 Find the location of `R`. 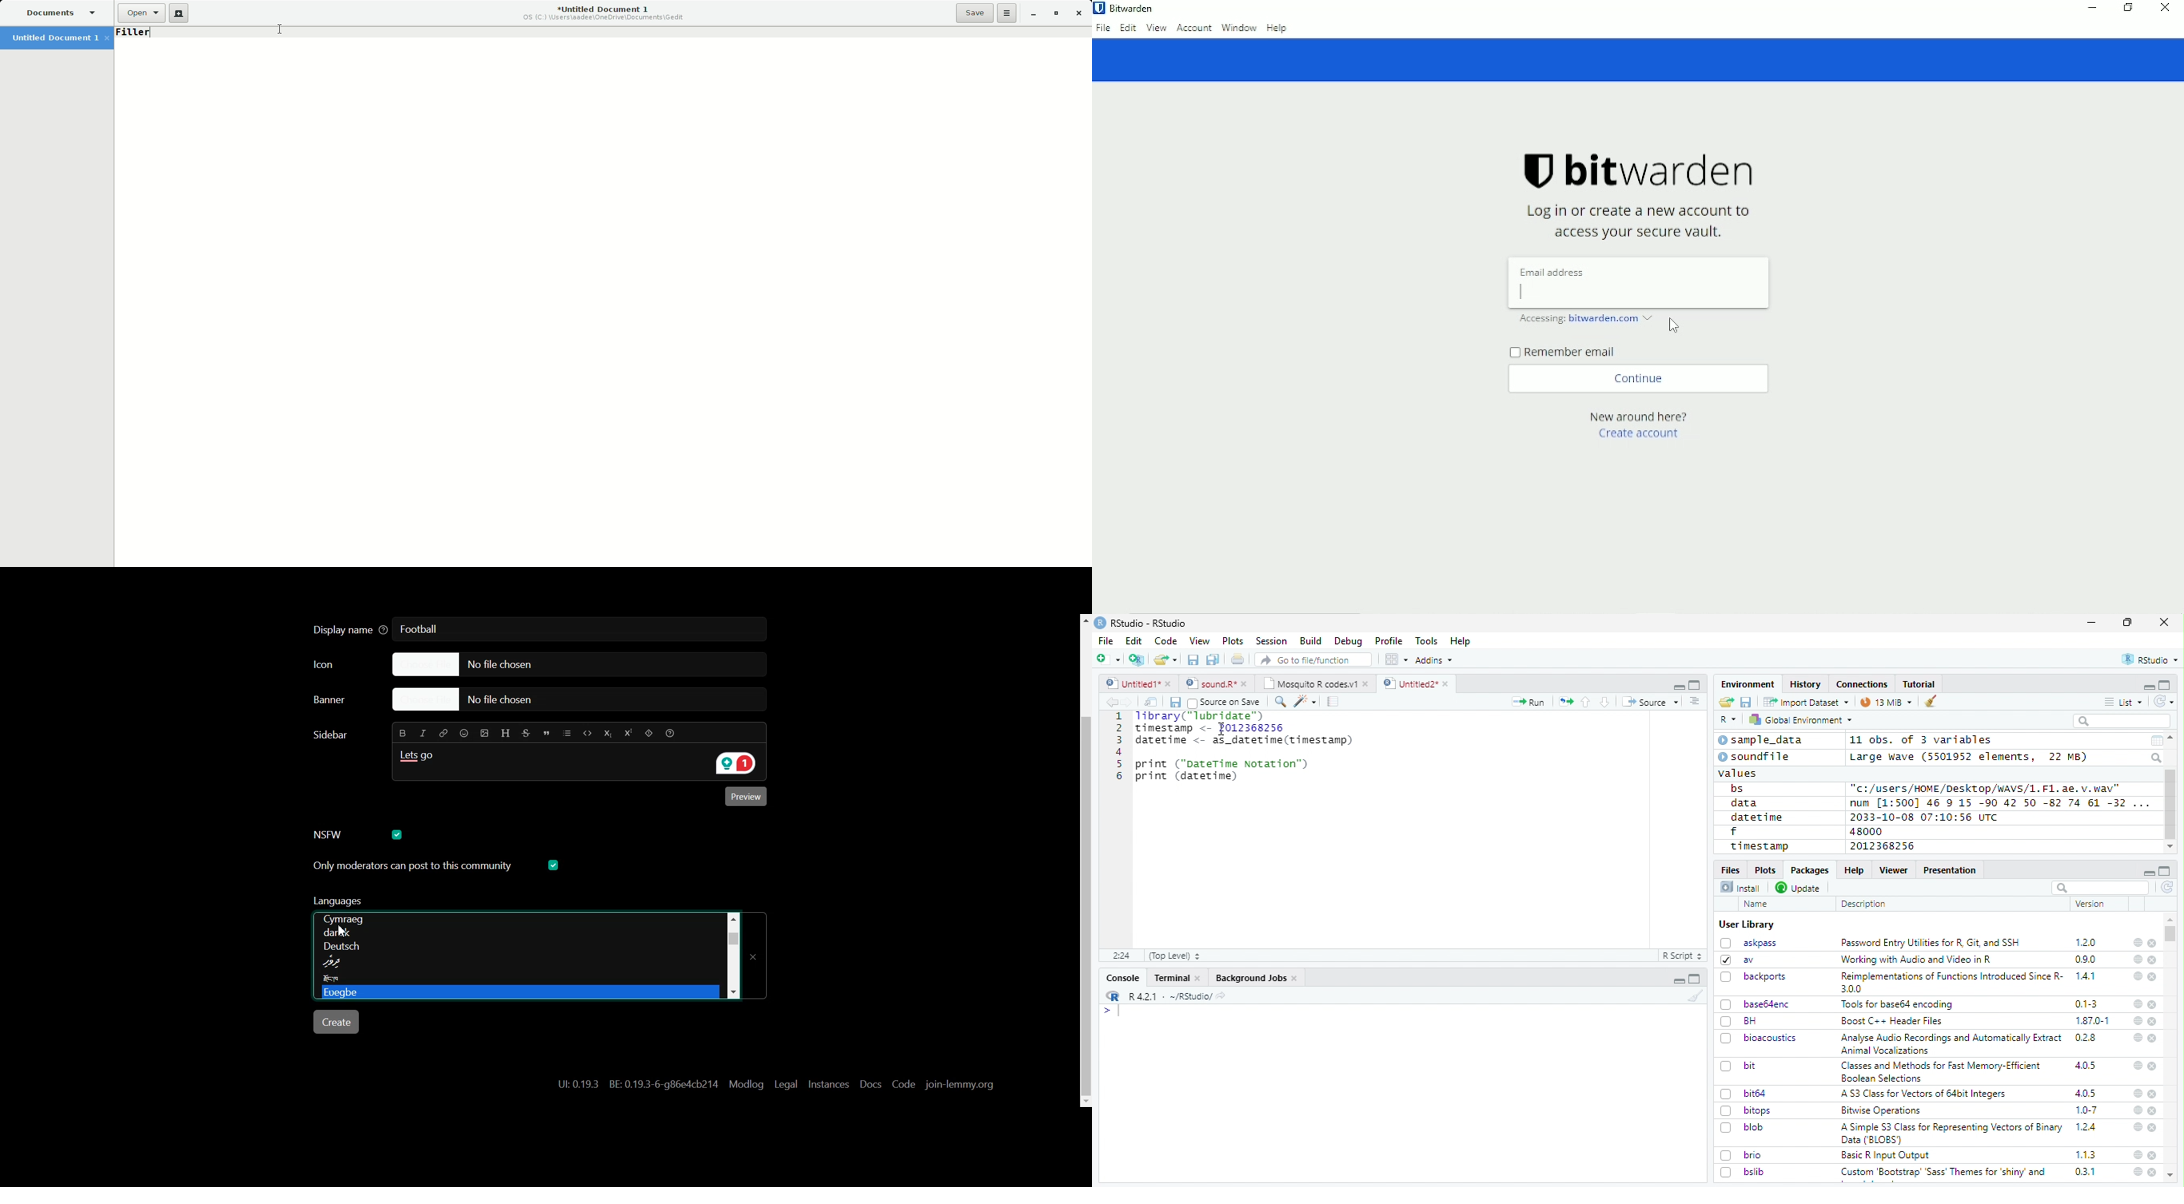

R is located at coordinates (1728, 720).